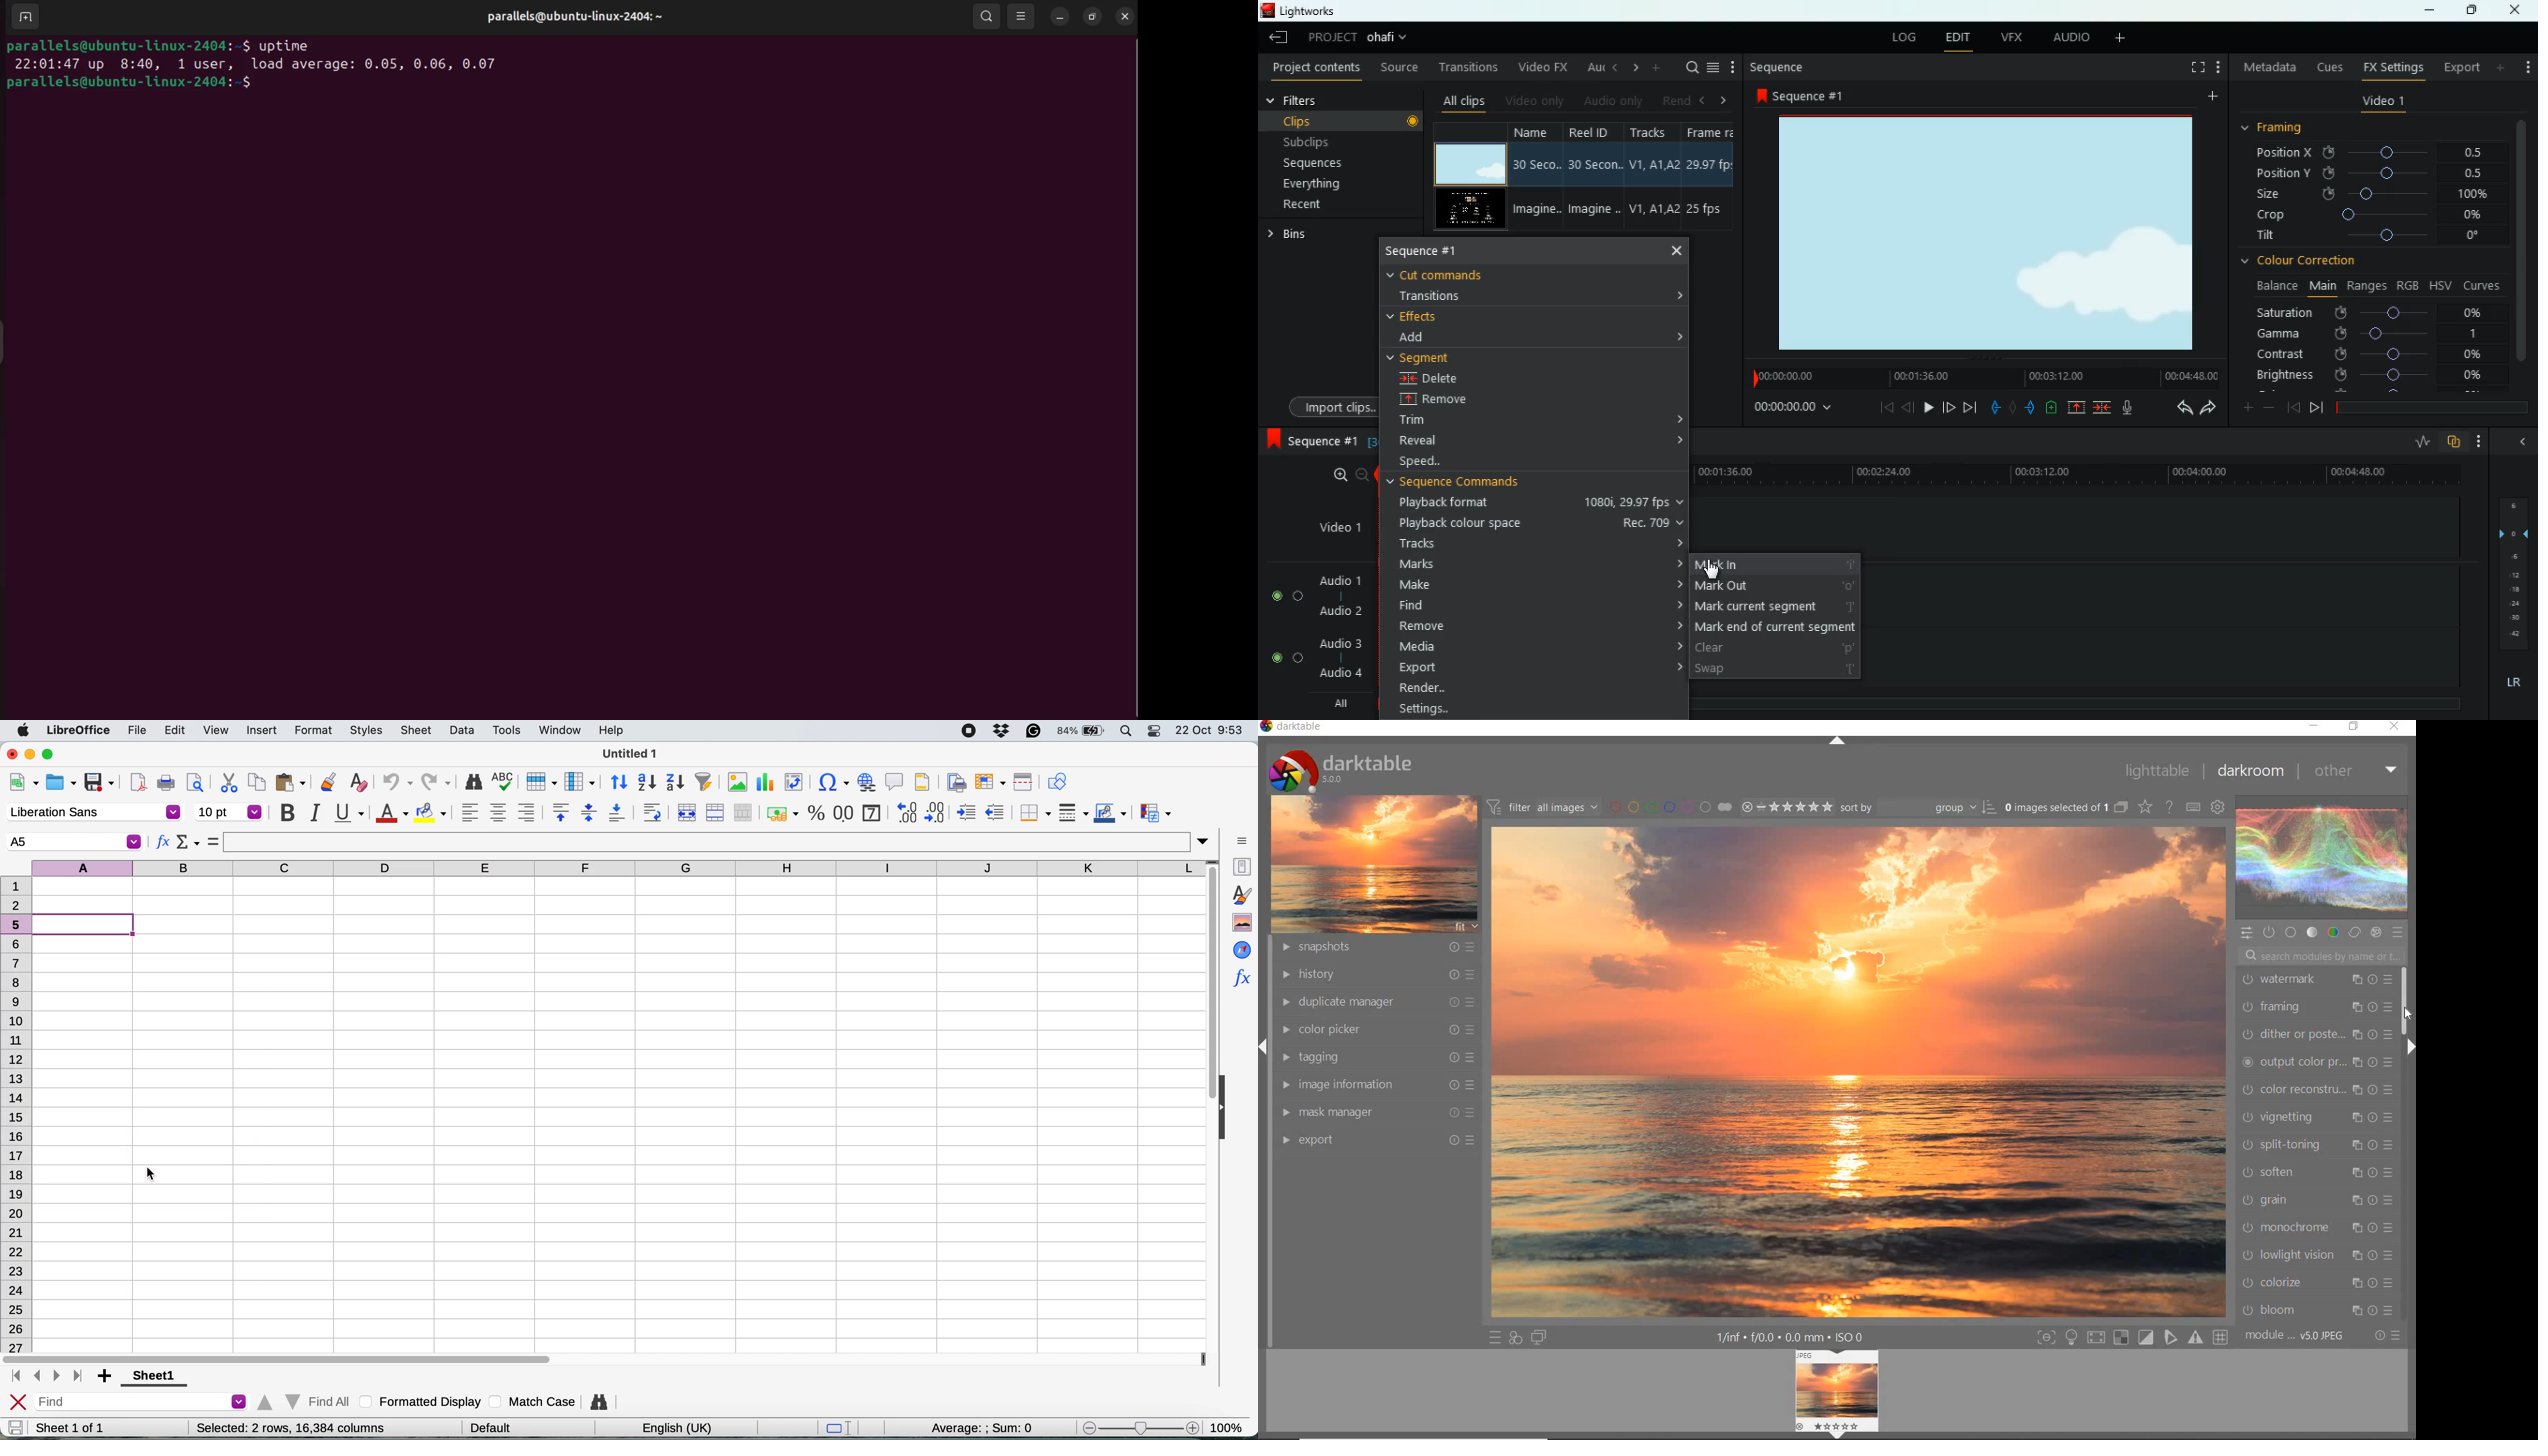 This screenshot has height=1456, width=2548. I want to click on transitions, so click(1465, 66).